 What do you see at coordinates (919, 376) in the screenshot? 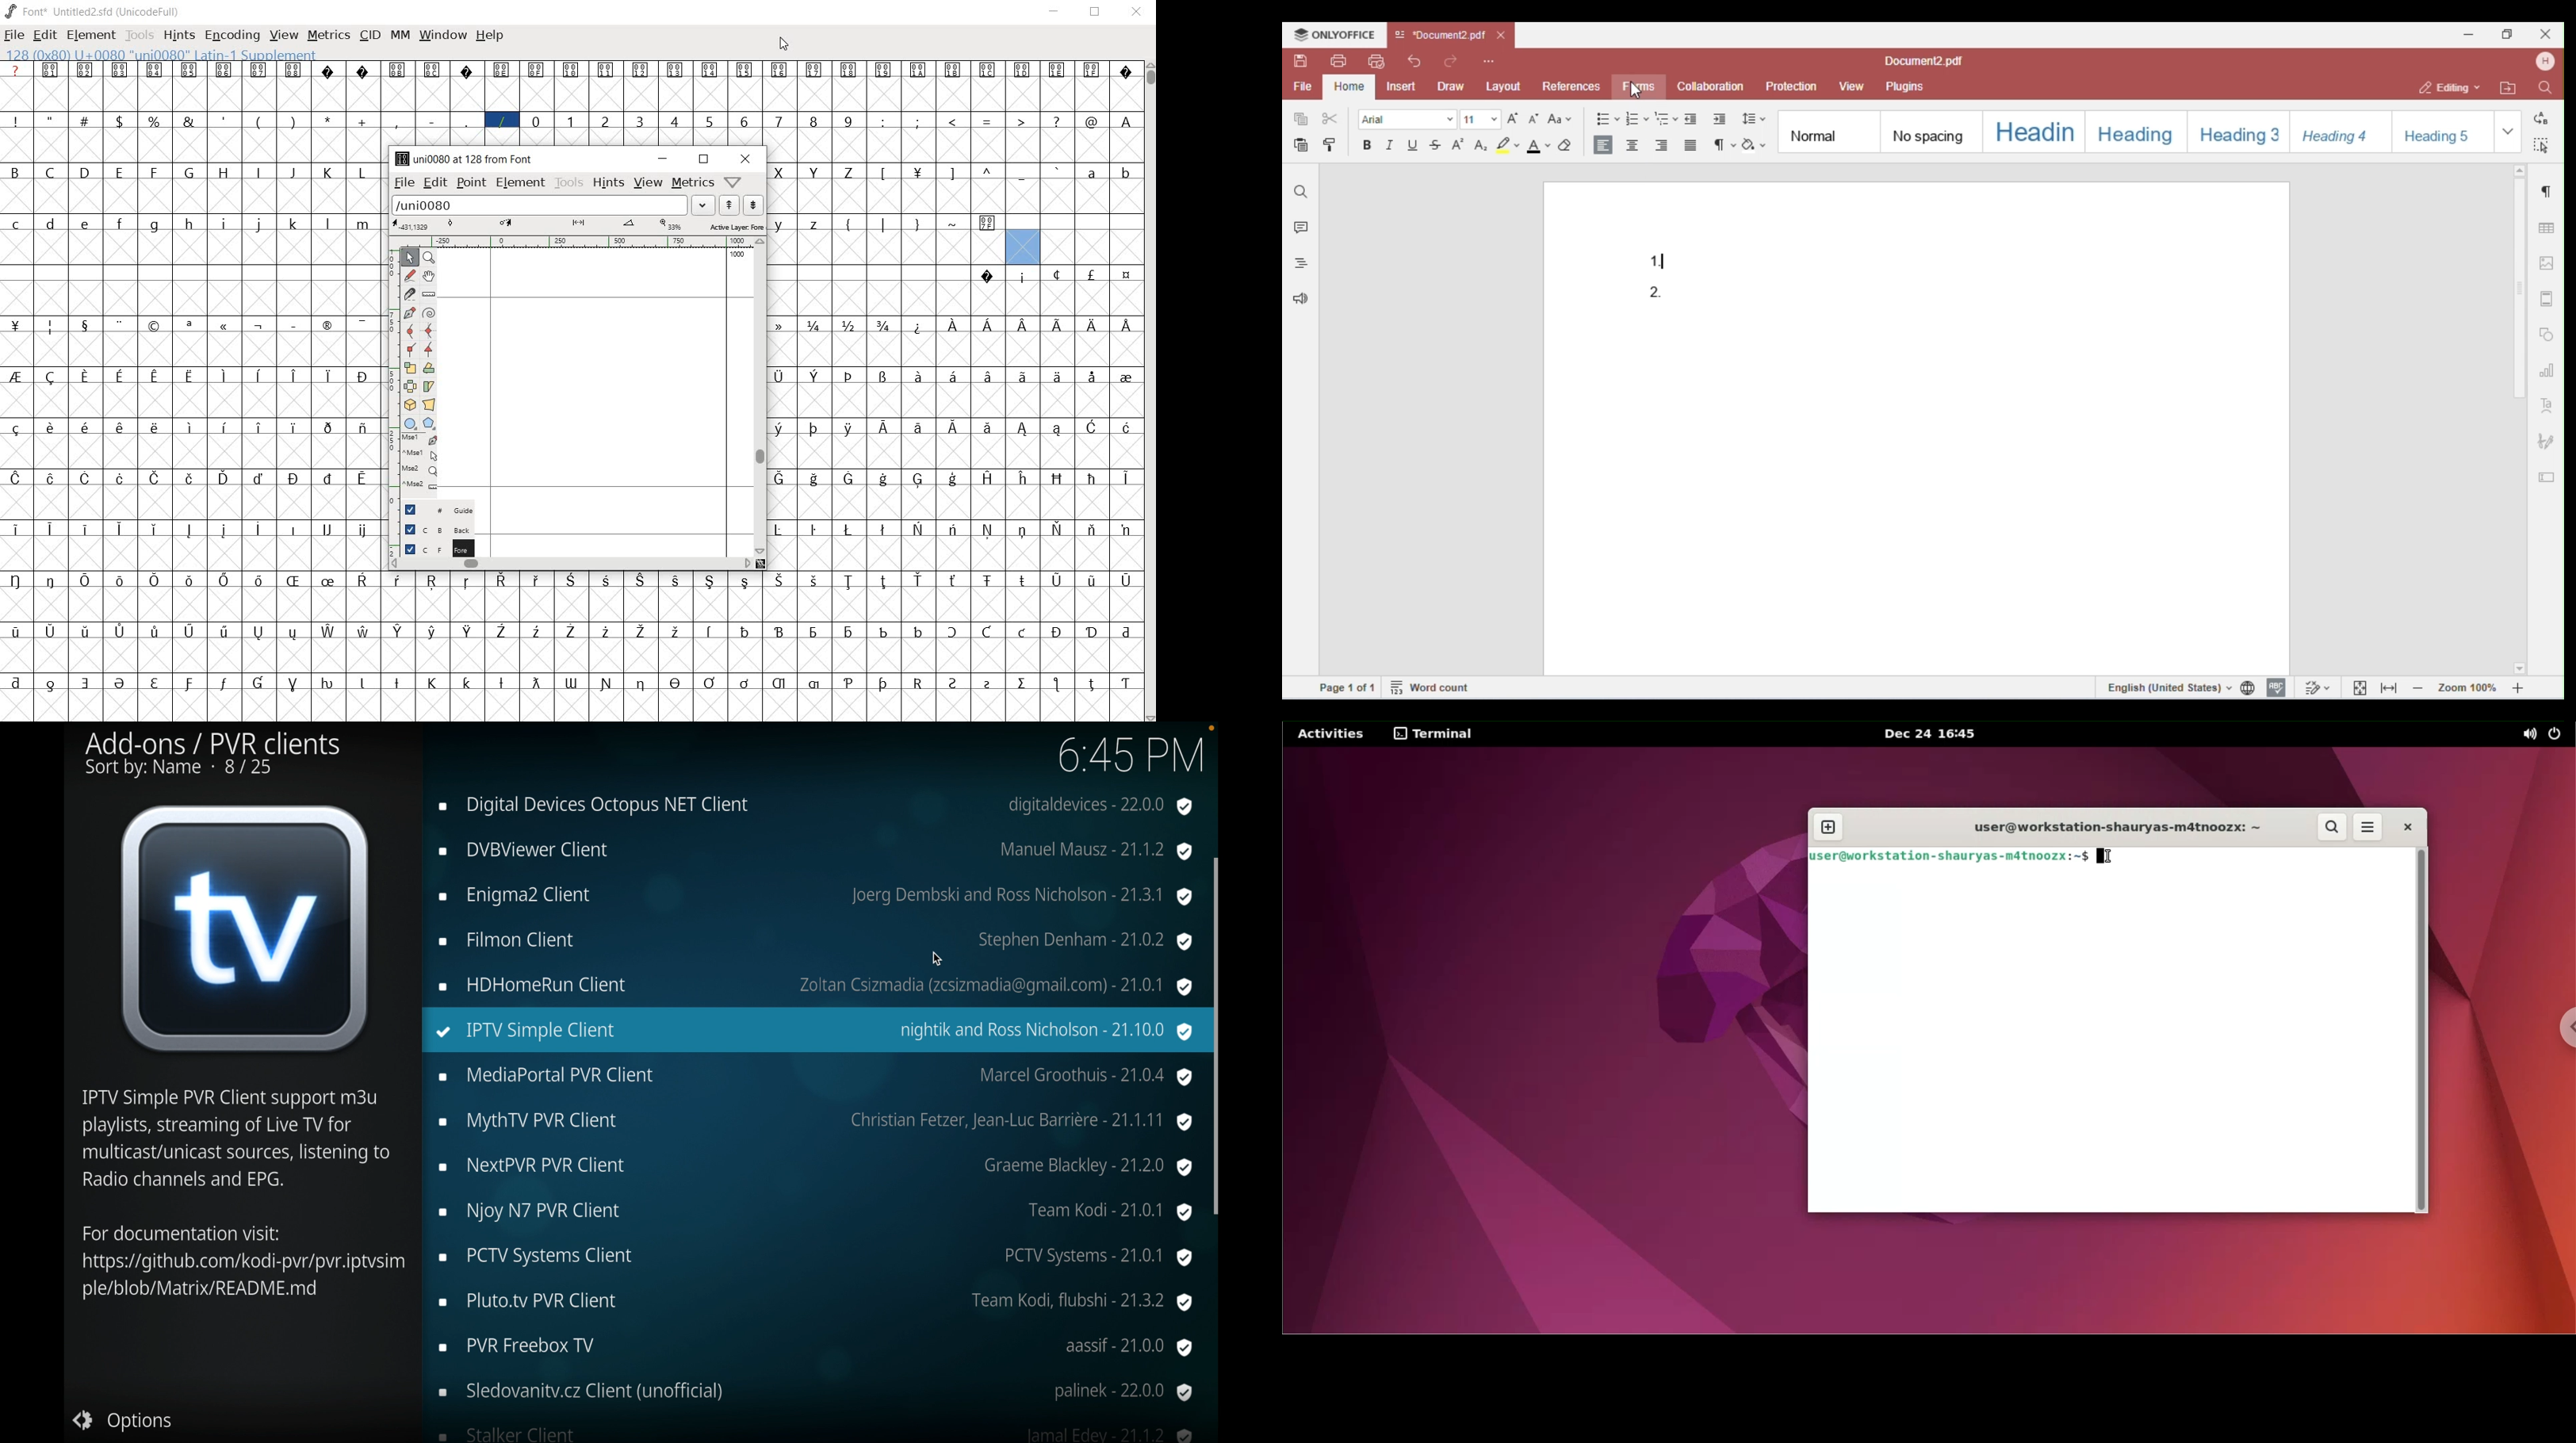
I see `glyph` at bounding box center [919, 376].